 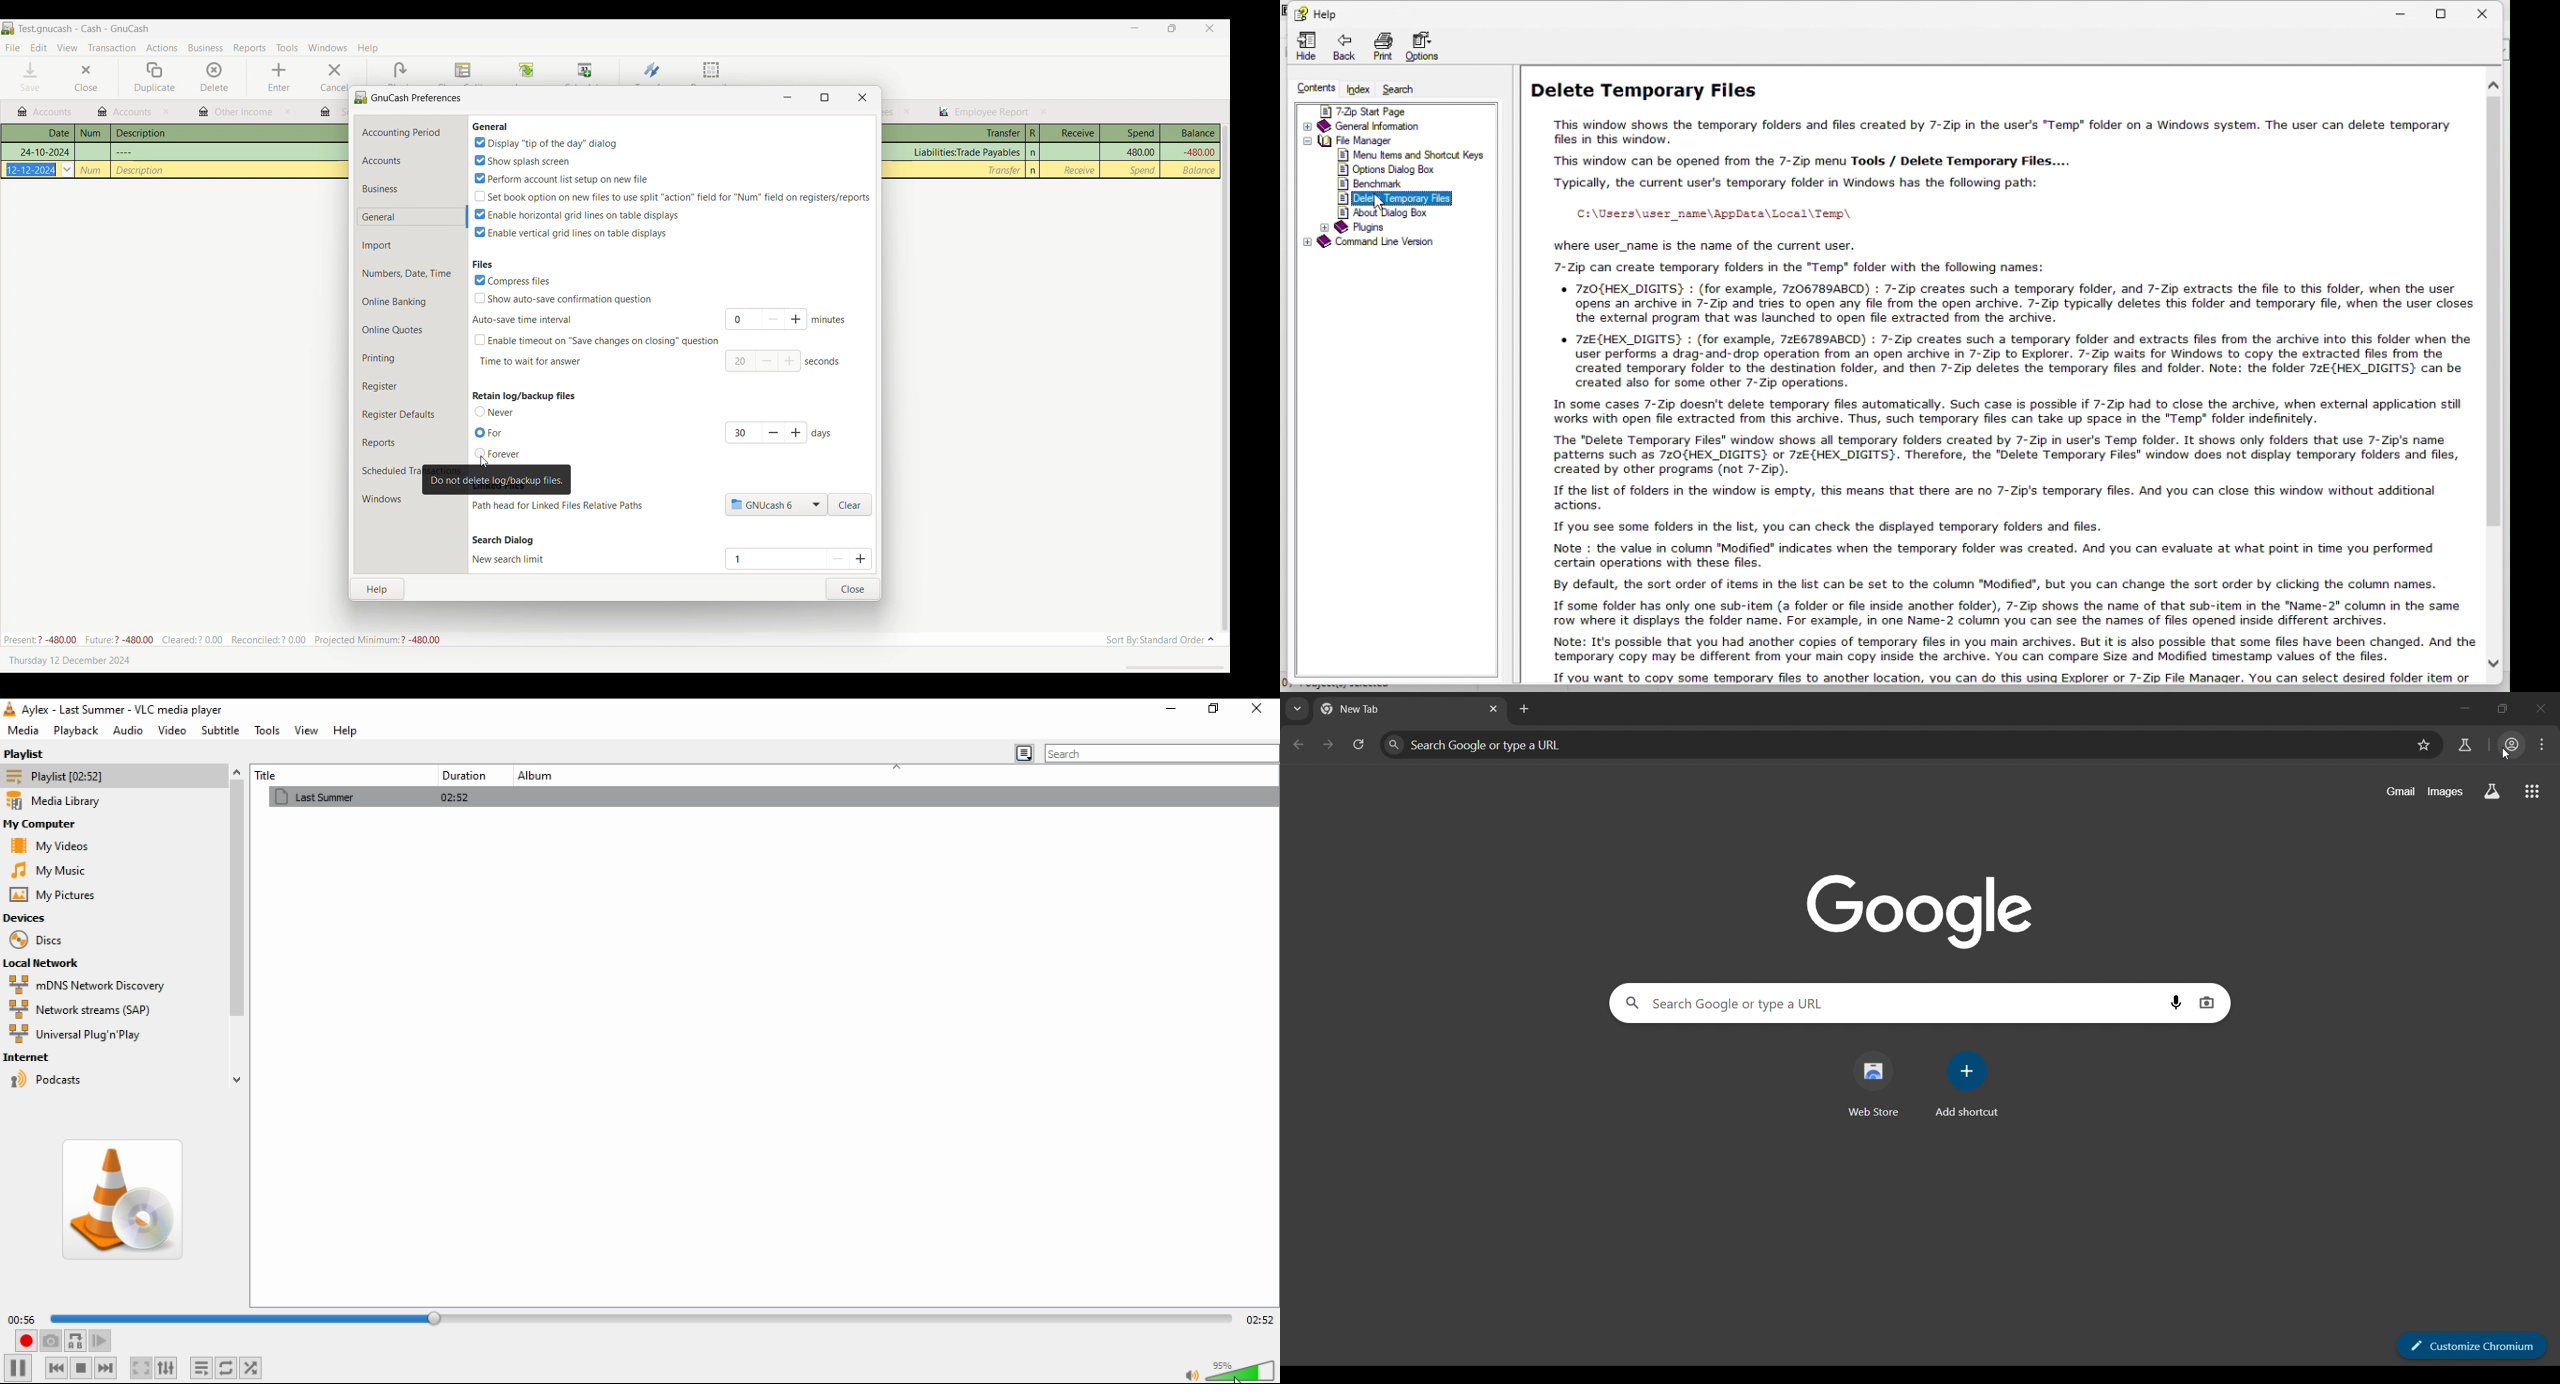 What do you see at coordinates (411, 132) in the screenshot?
I see `Accounting period, highlighted as current selection` at bounding box center [411, 132].